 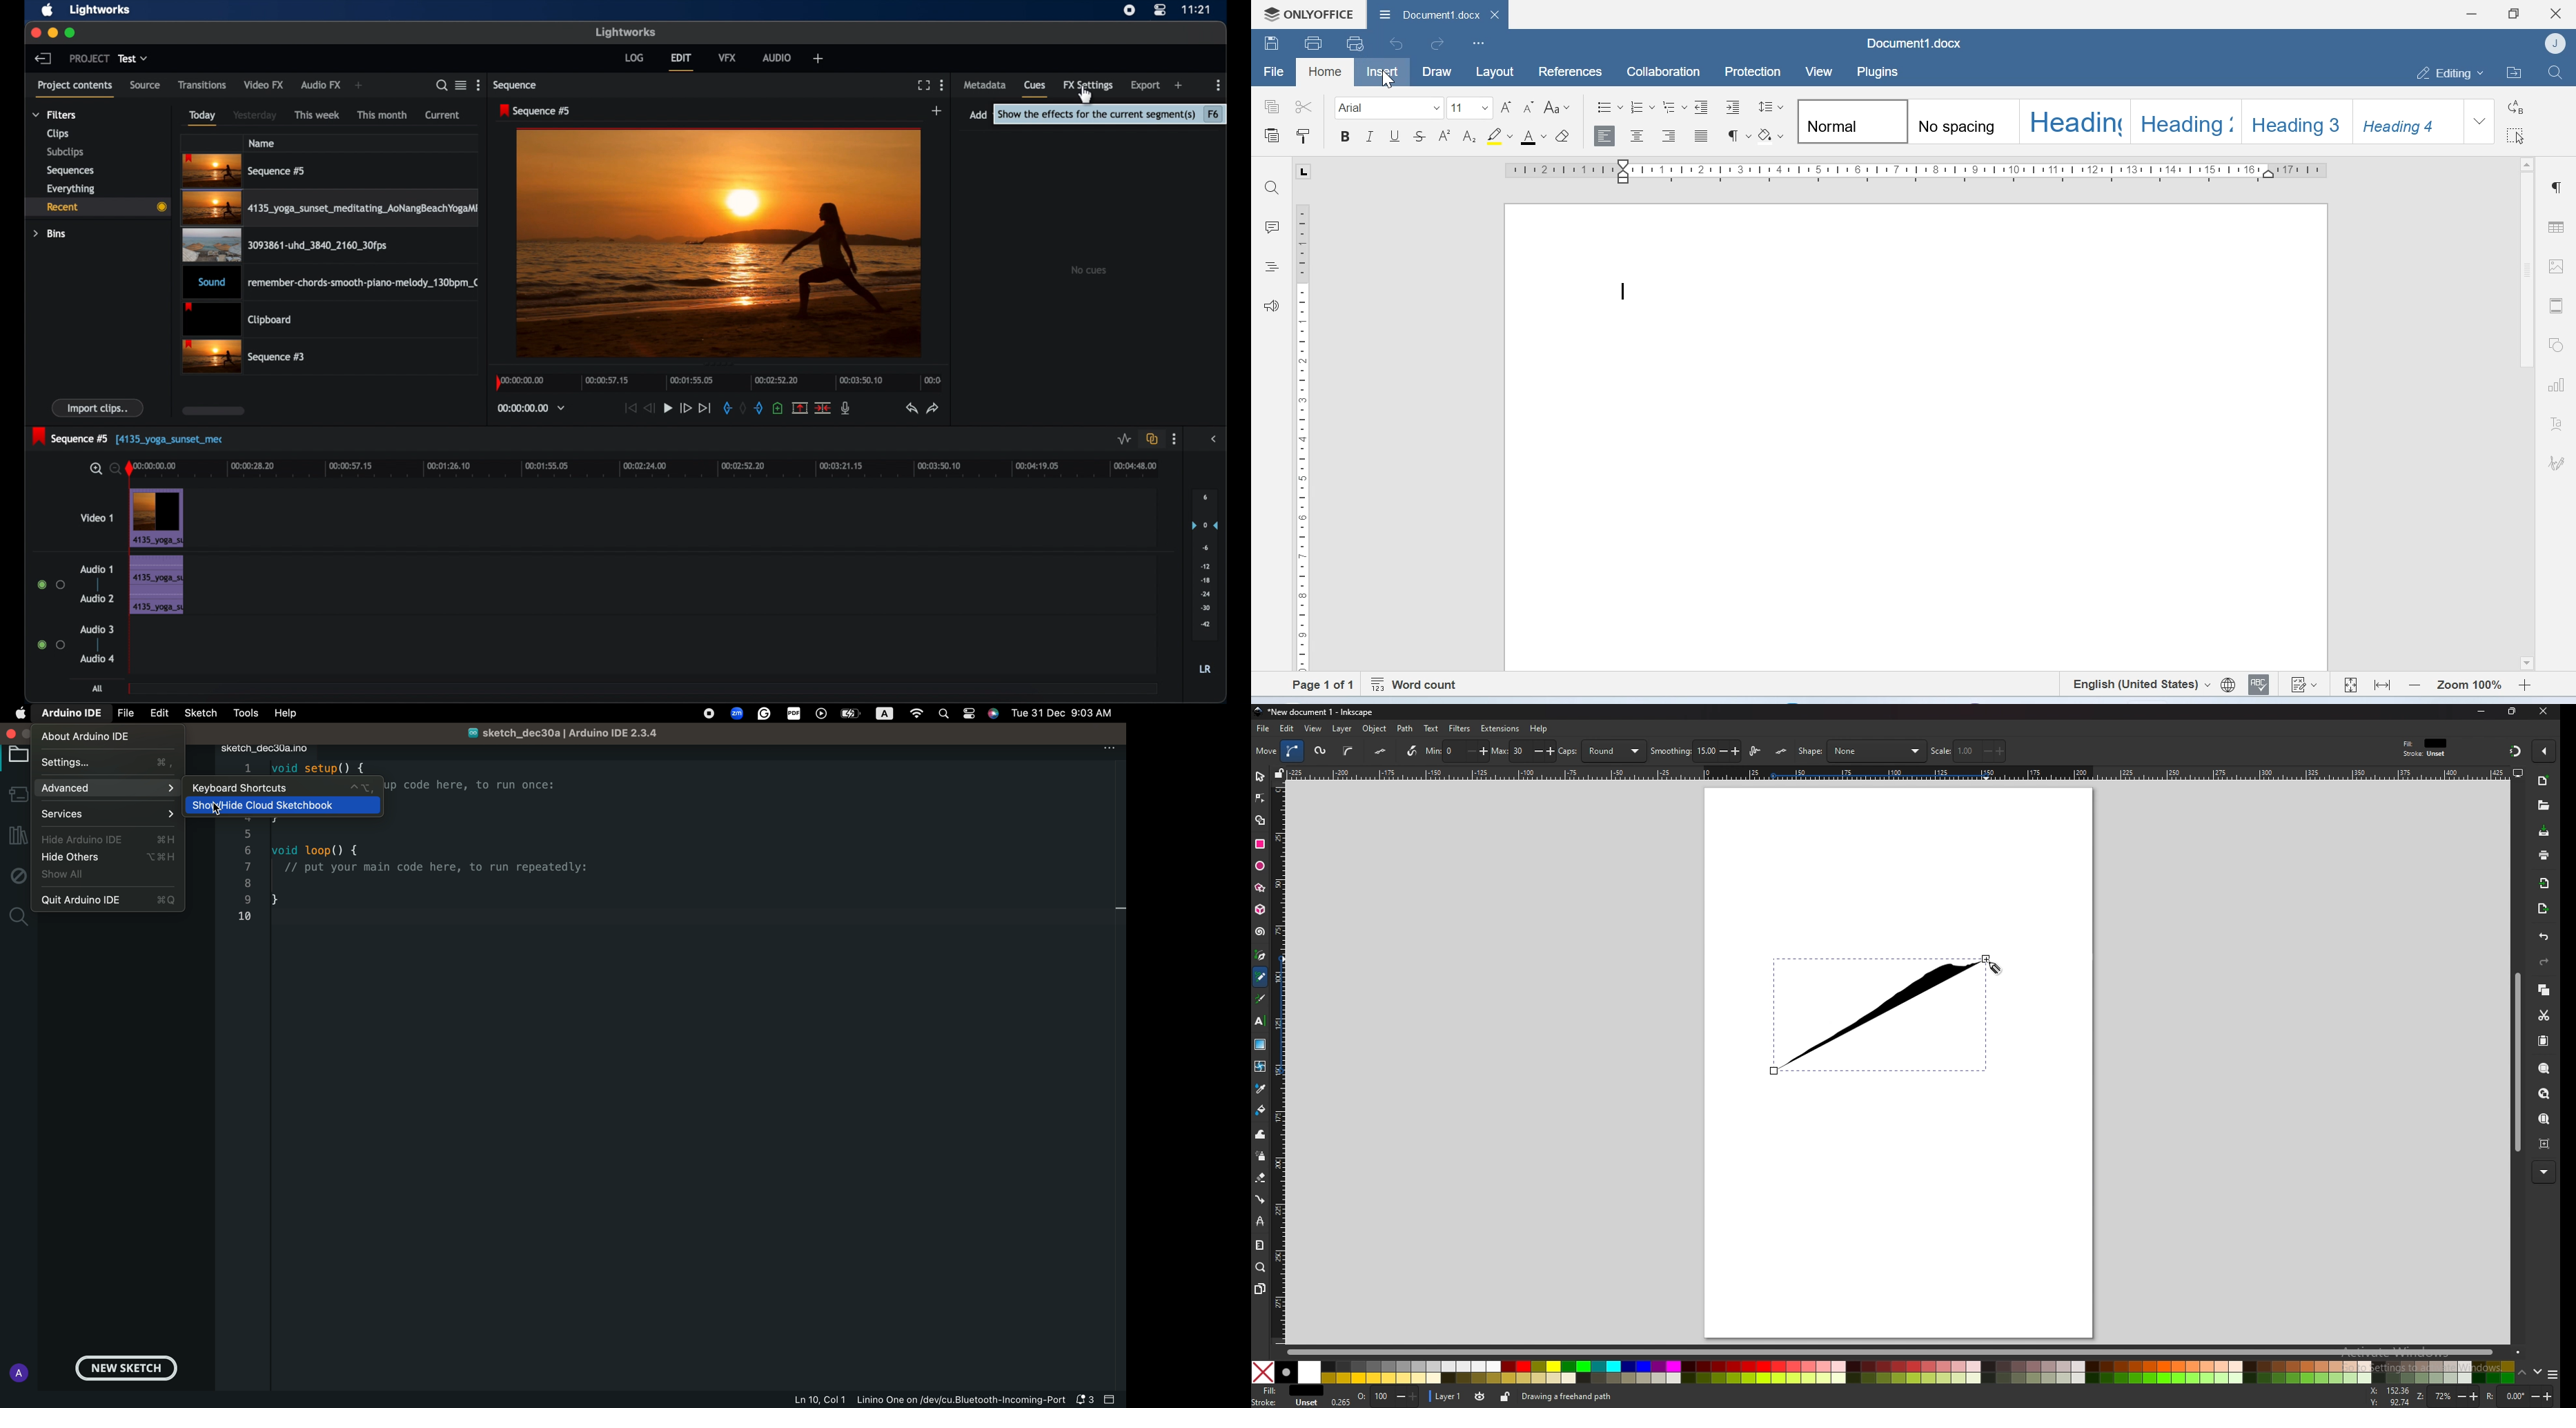 What do you see at coordinates (1260, 888) in the screenshot?
I see `stars and polygons` at bounding box center [1260, 888].